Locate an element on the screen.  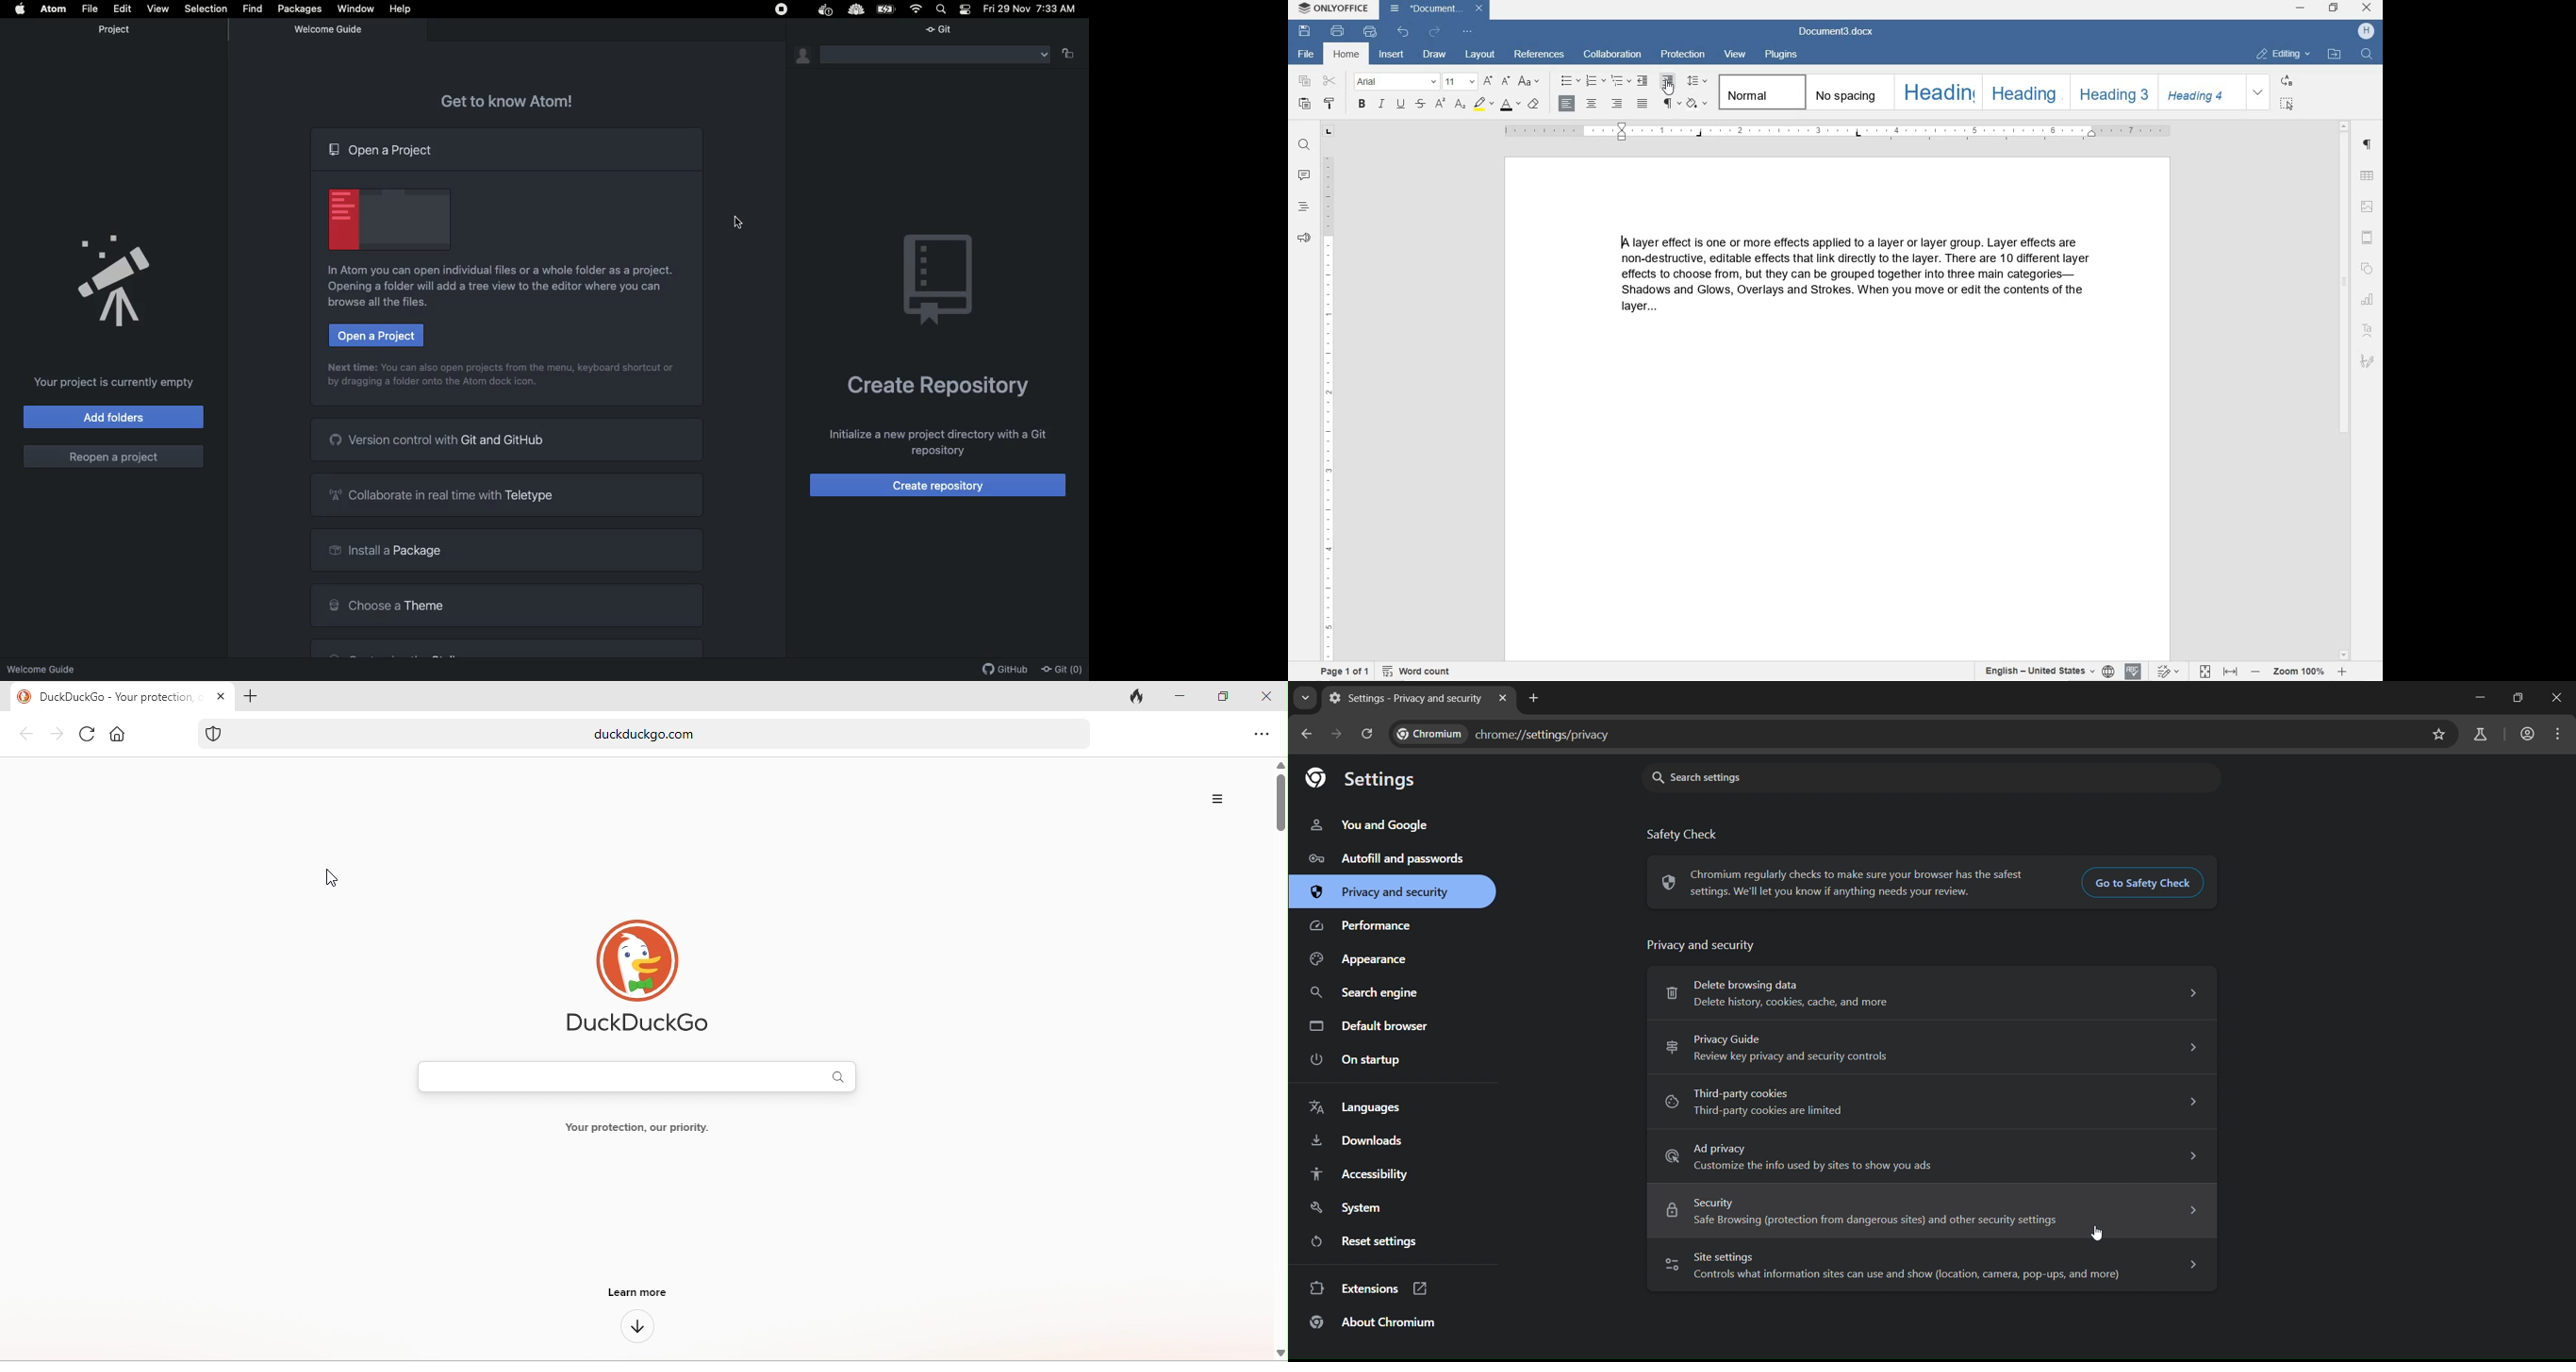
default browser is located at coordinates (1372, 1025).